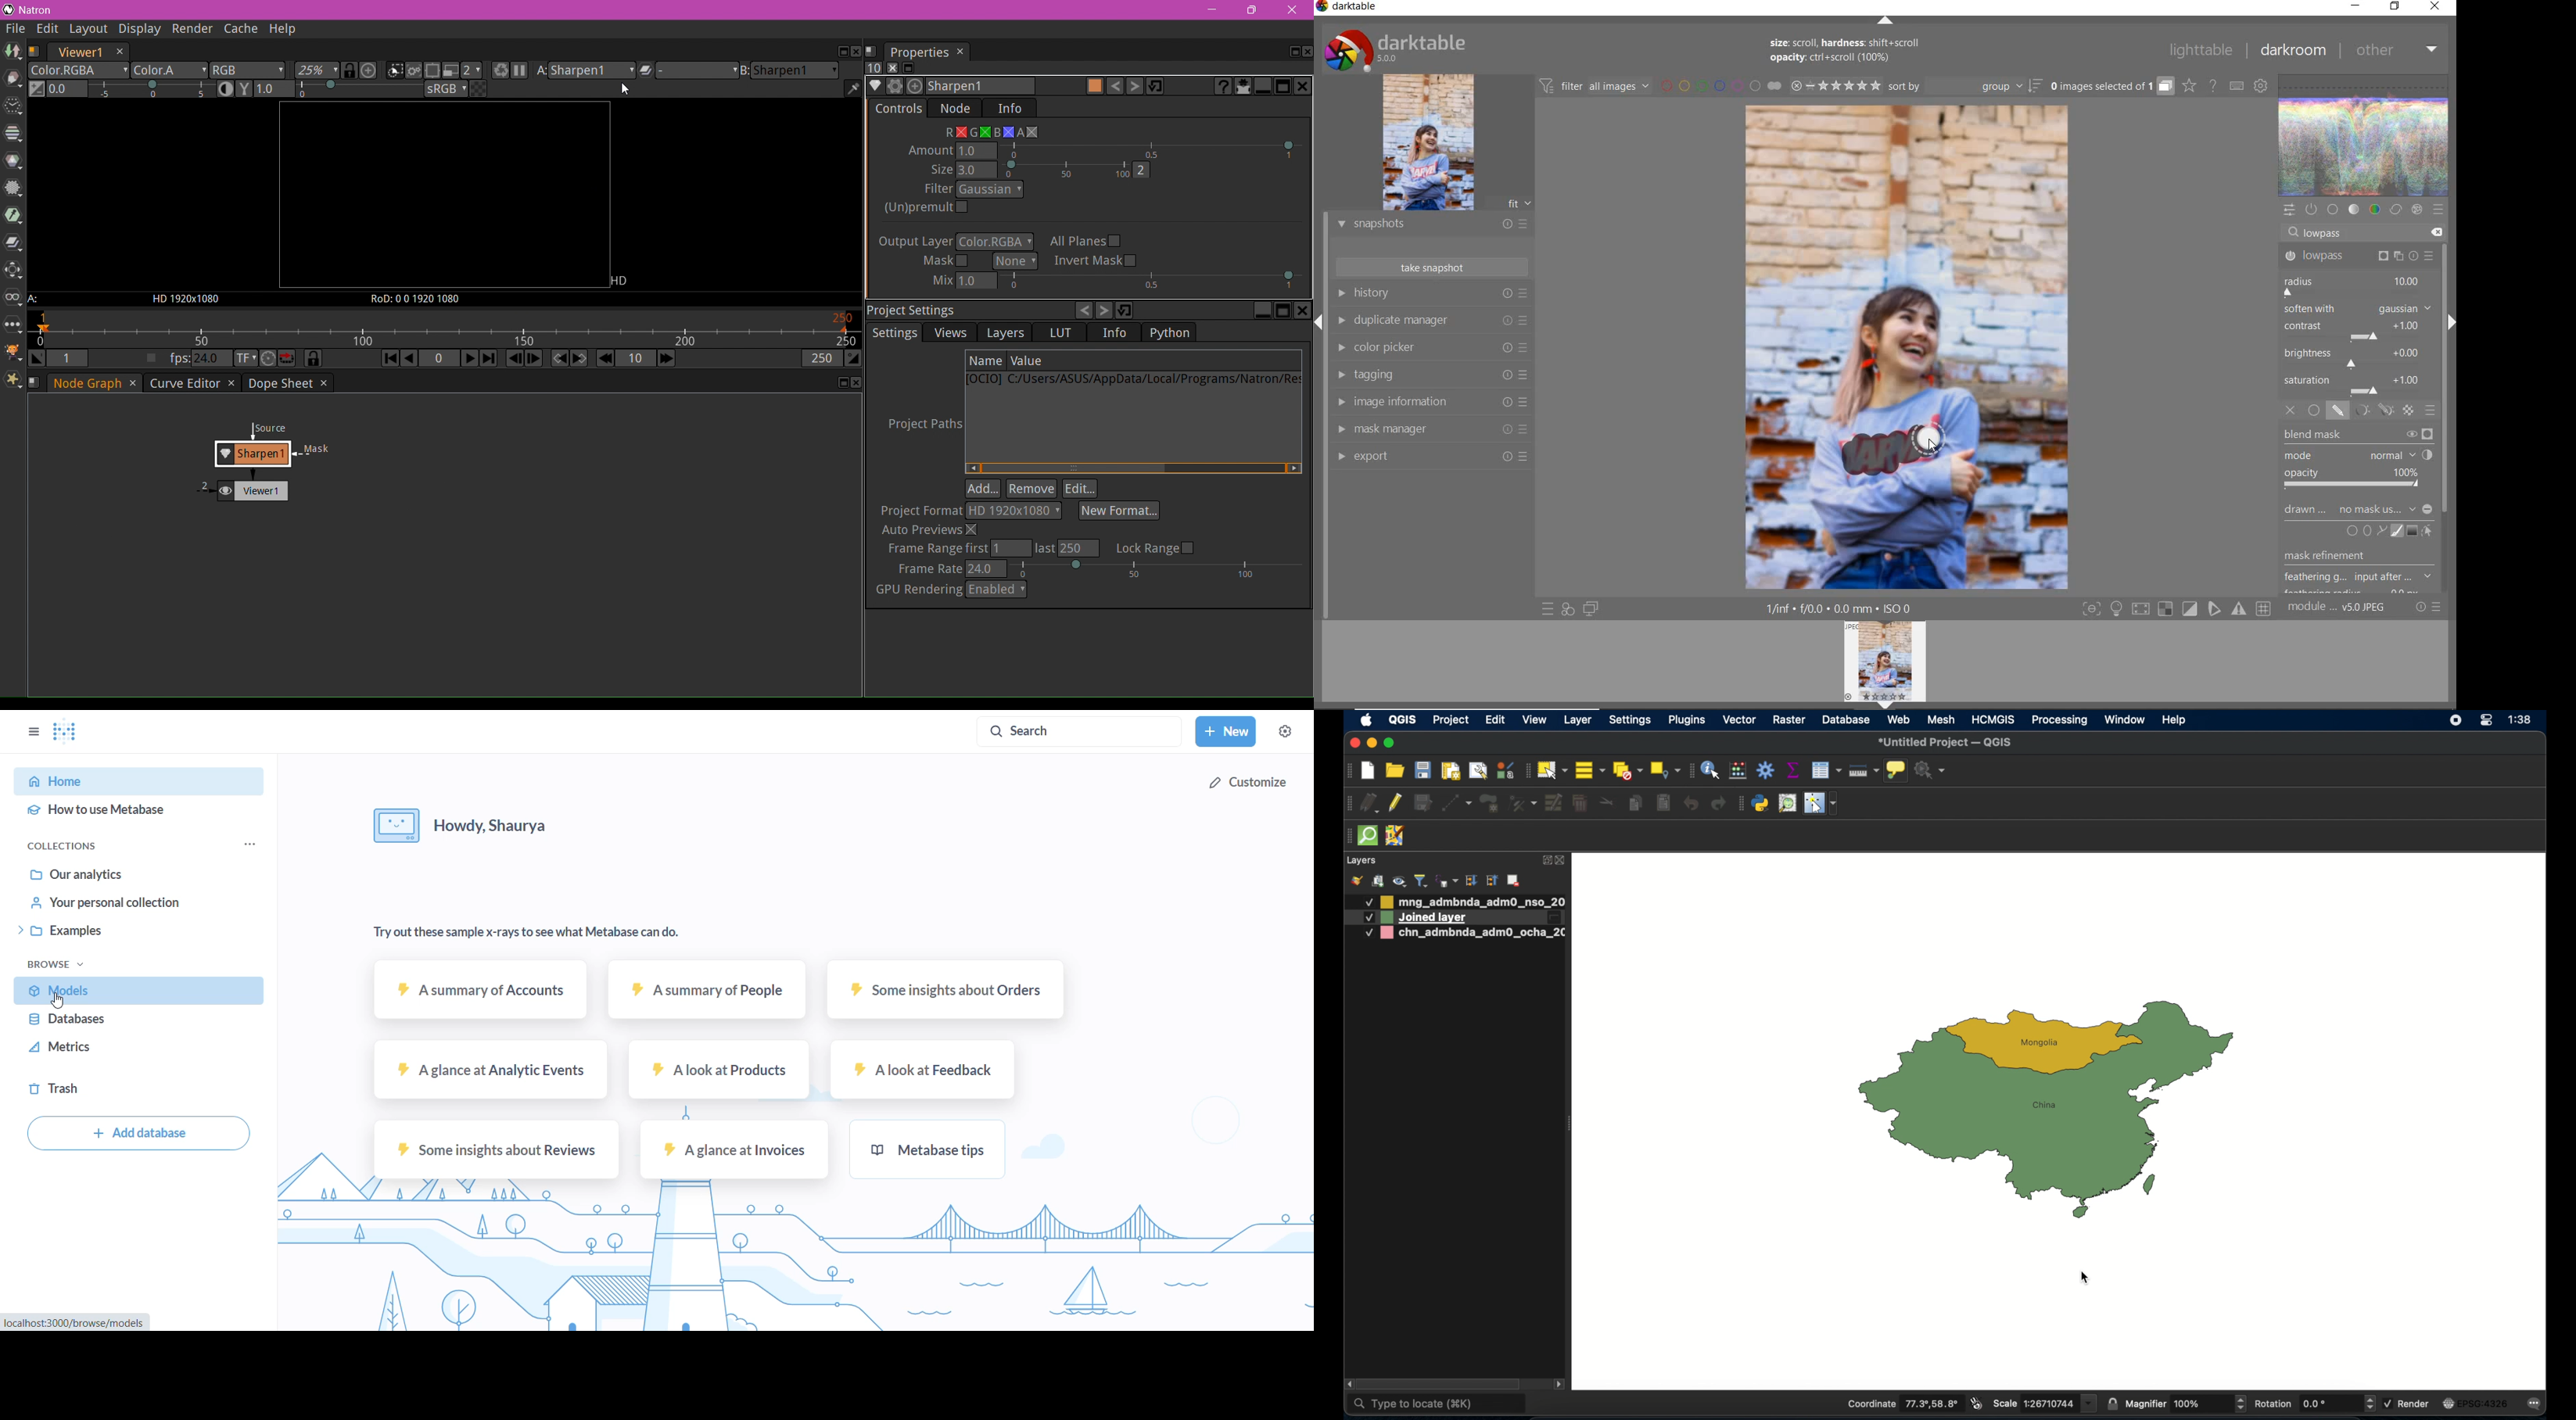 The height and width of the screenshot is (1428, 2576). Describe the element at coordinates (248, 70) in the screenshot. I see `The channels to display on the viewer` at that location.